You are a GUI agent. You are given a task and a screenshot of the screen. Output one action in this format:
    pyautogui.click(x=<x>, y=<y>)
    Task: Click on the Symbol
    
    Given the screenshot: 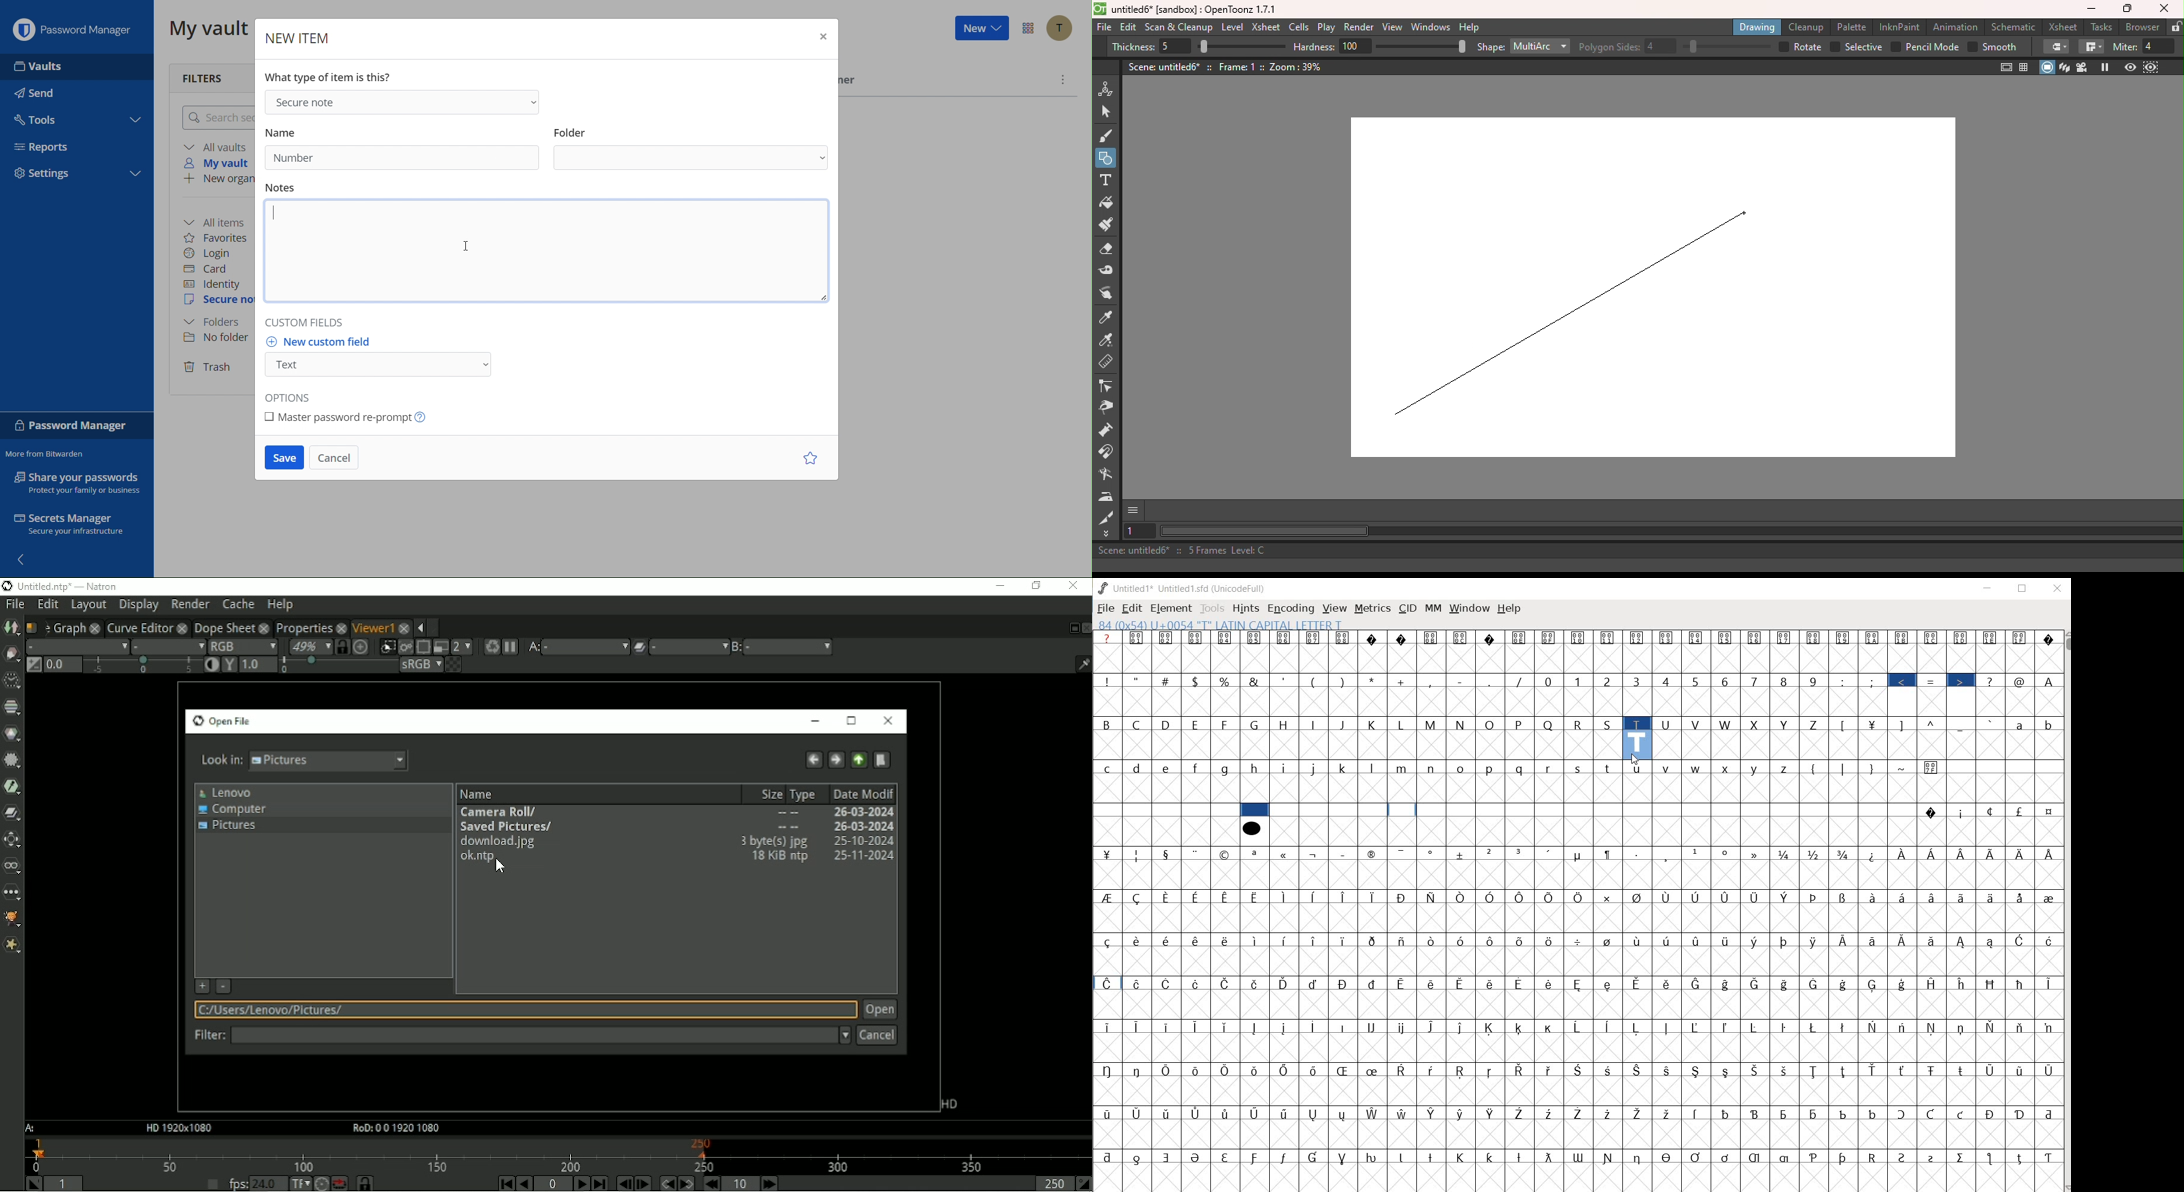 What is the action you would take?
    pyautogui.click(x=1549, y=1157)
    